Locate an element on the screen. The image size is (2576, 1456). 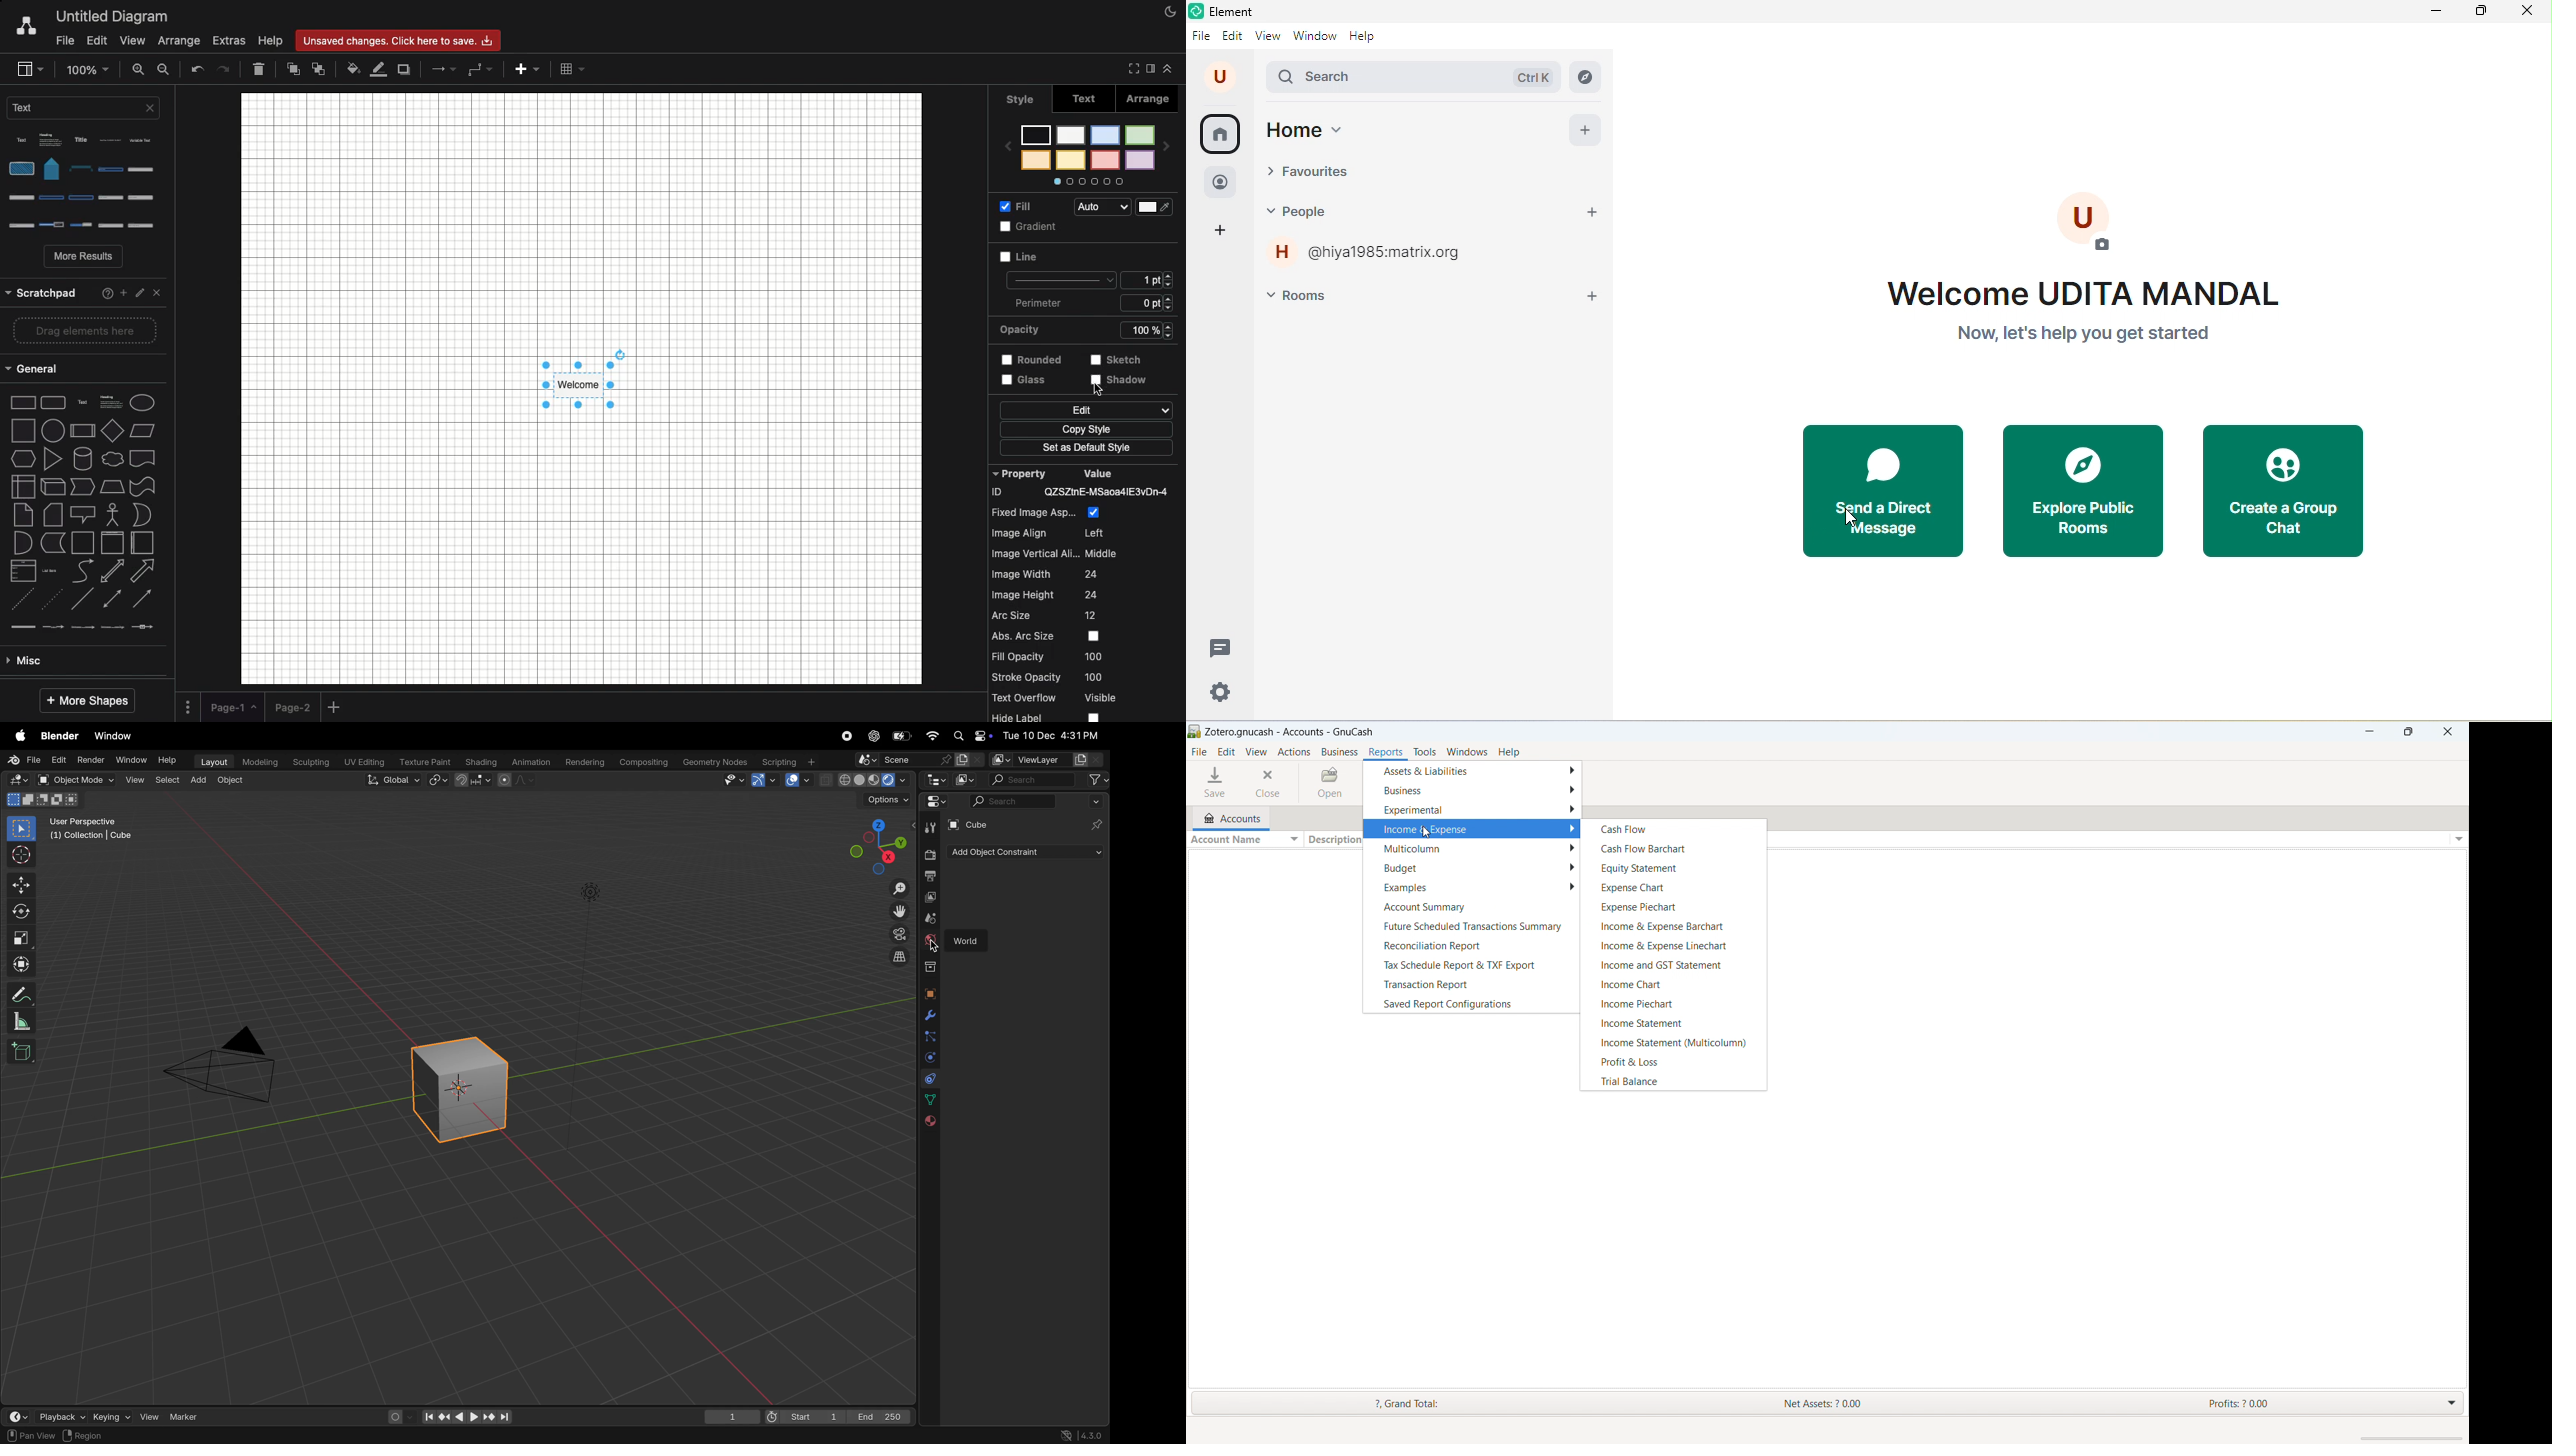
Edit is located at coordinates (1024, 382).